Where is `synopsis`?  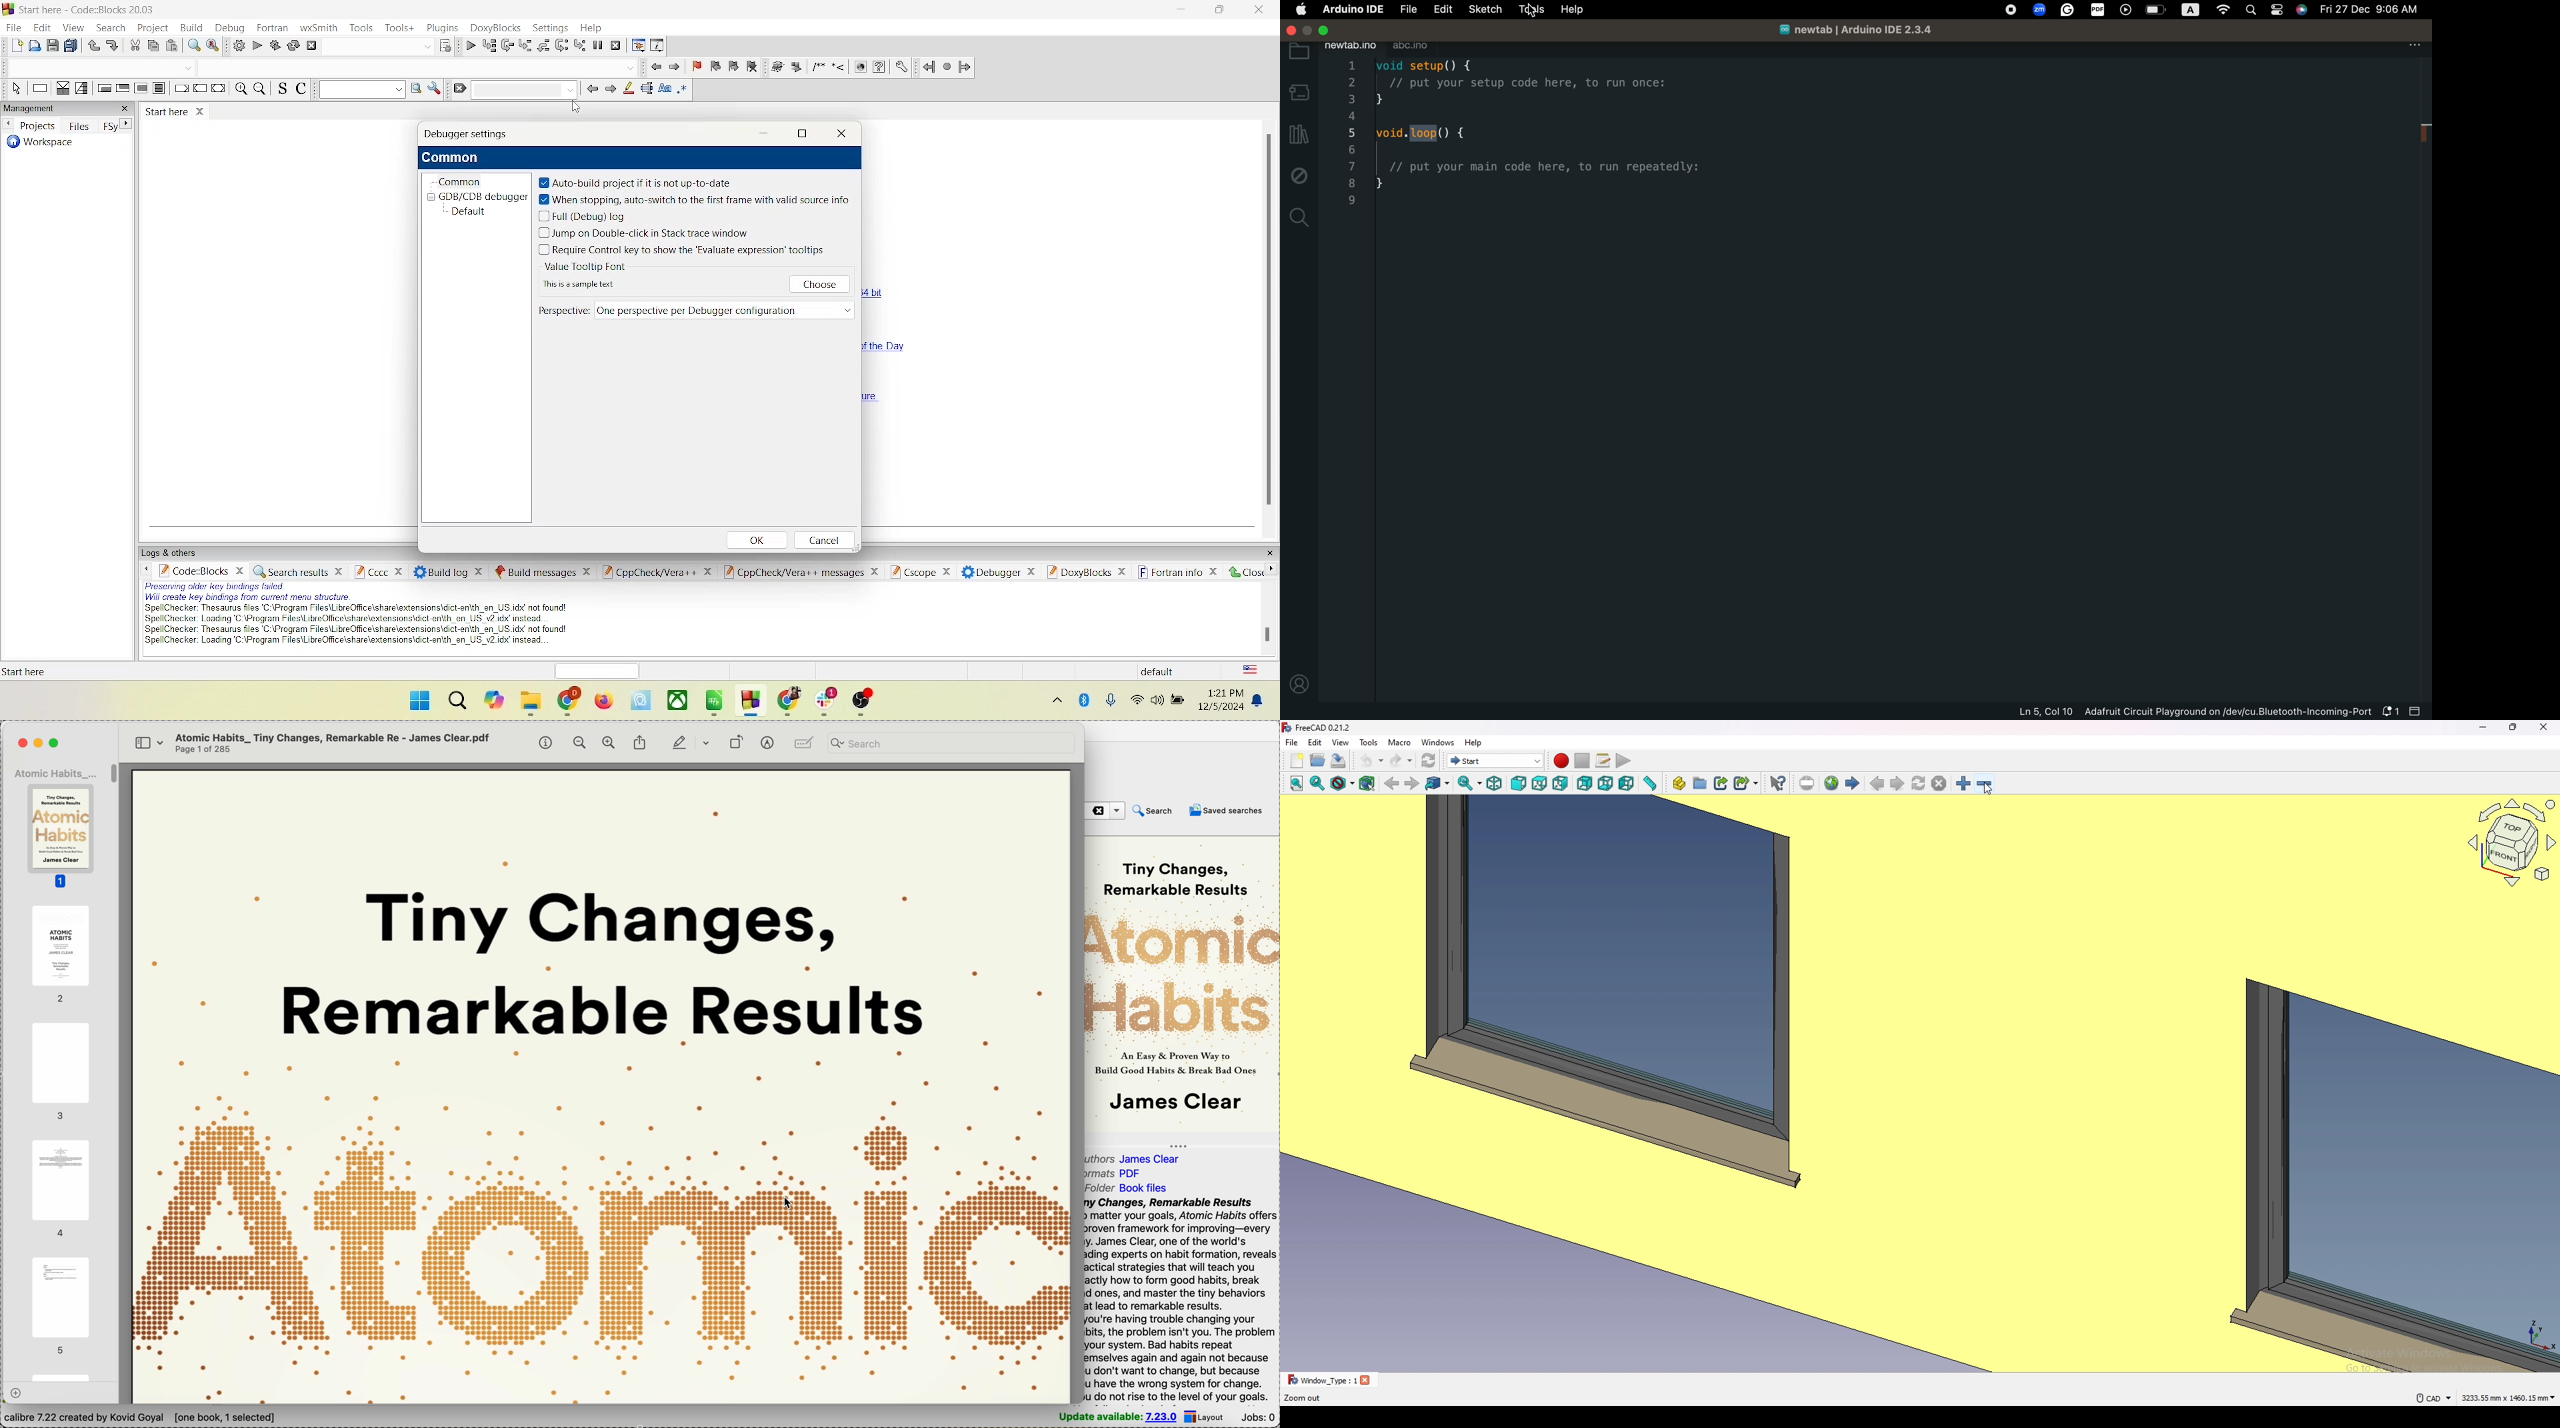 synopsis is located at coordinates (1181, 1301).